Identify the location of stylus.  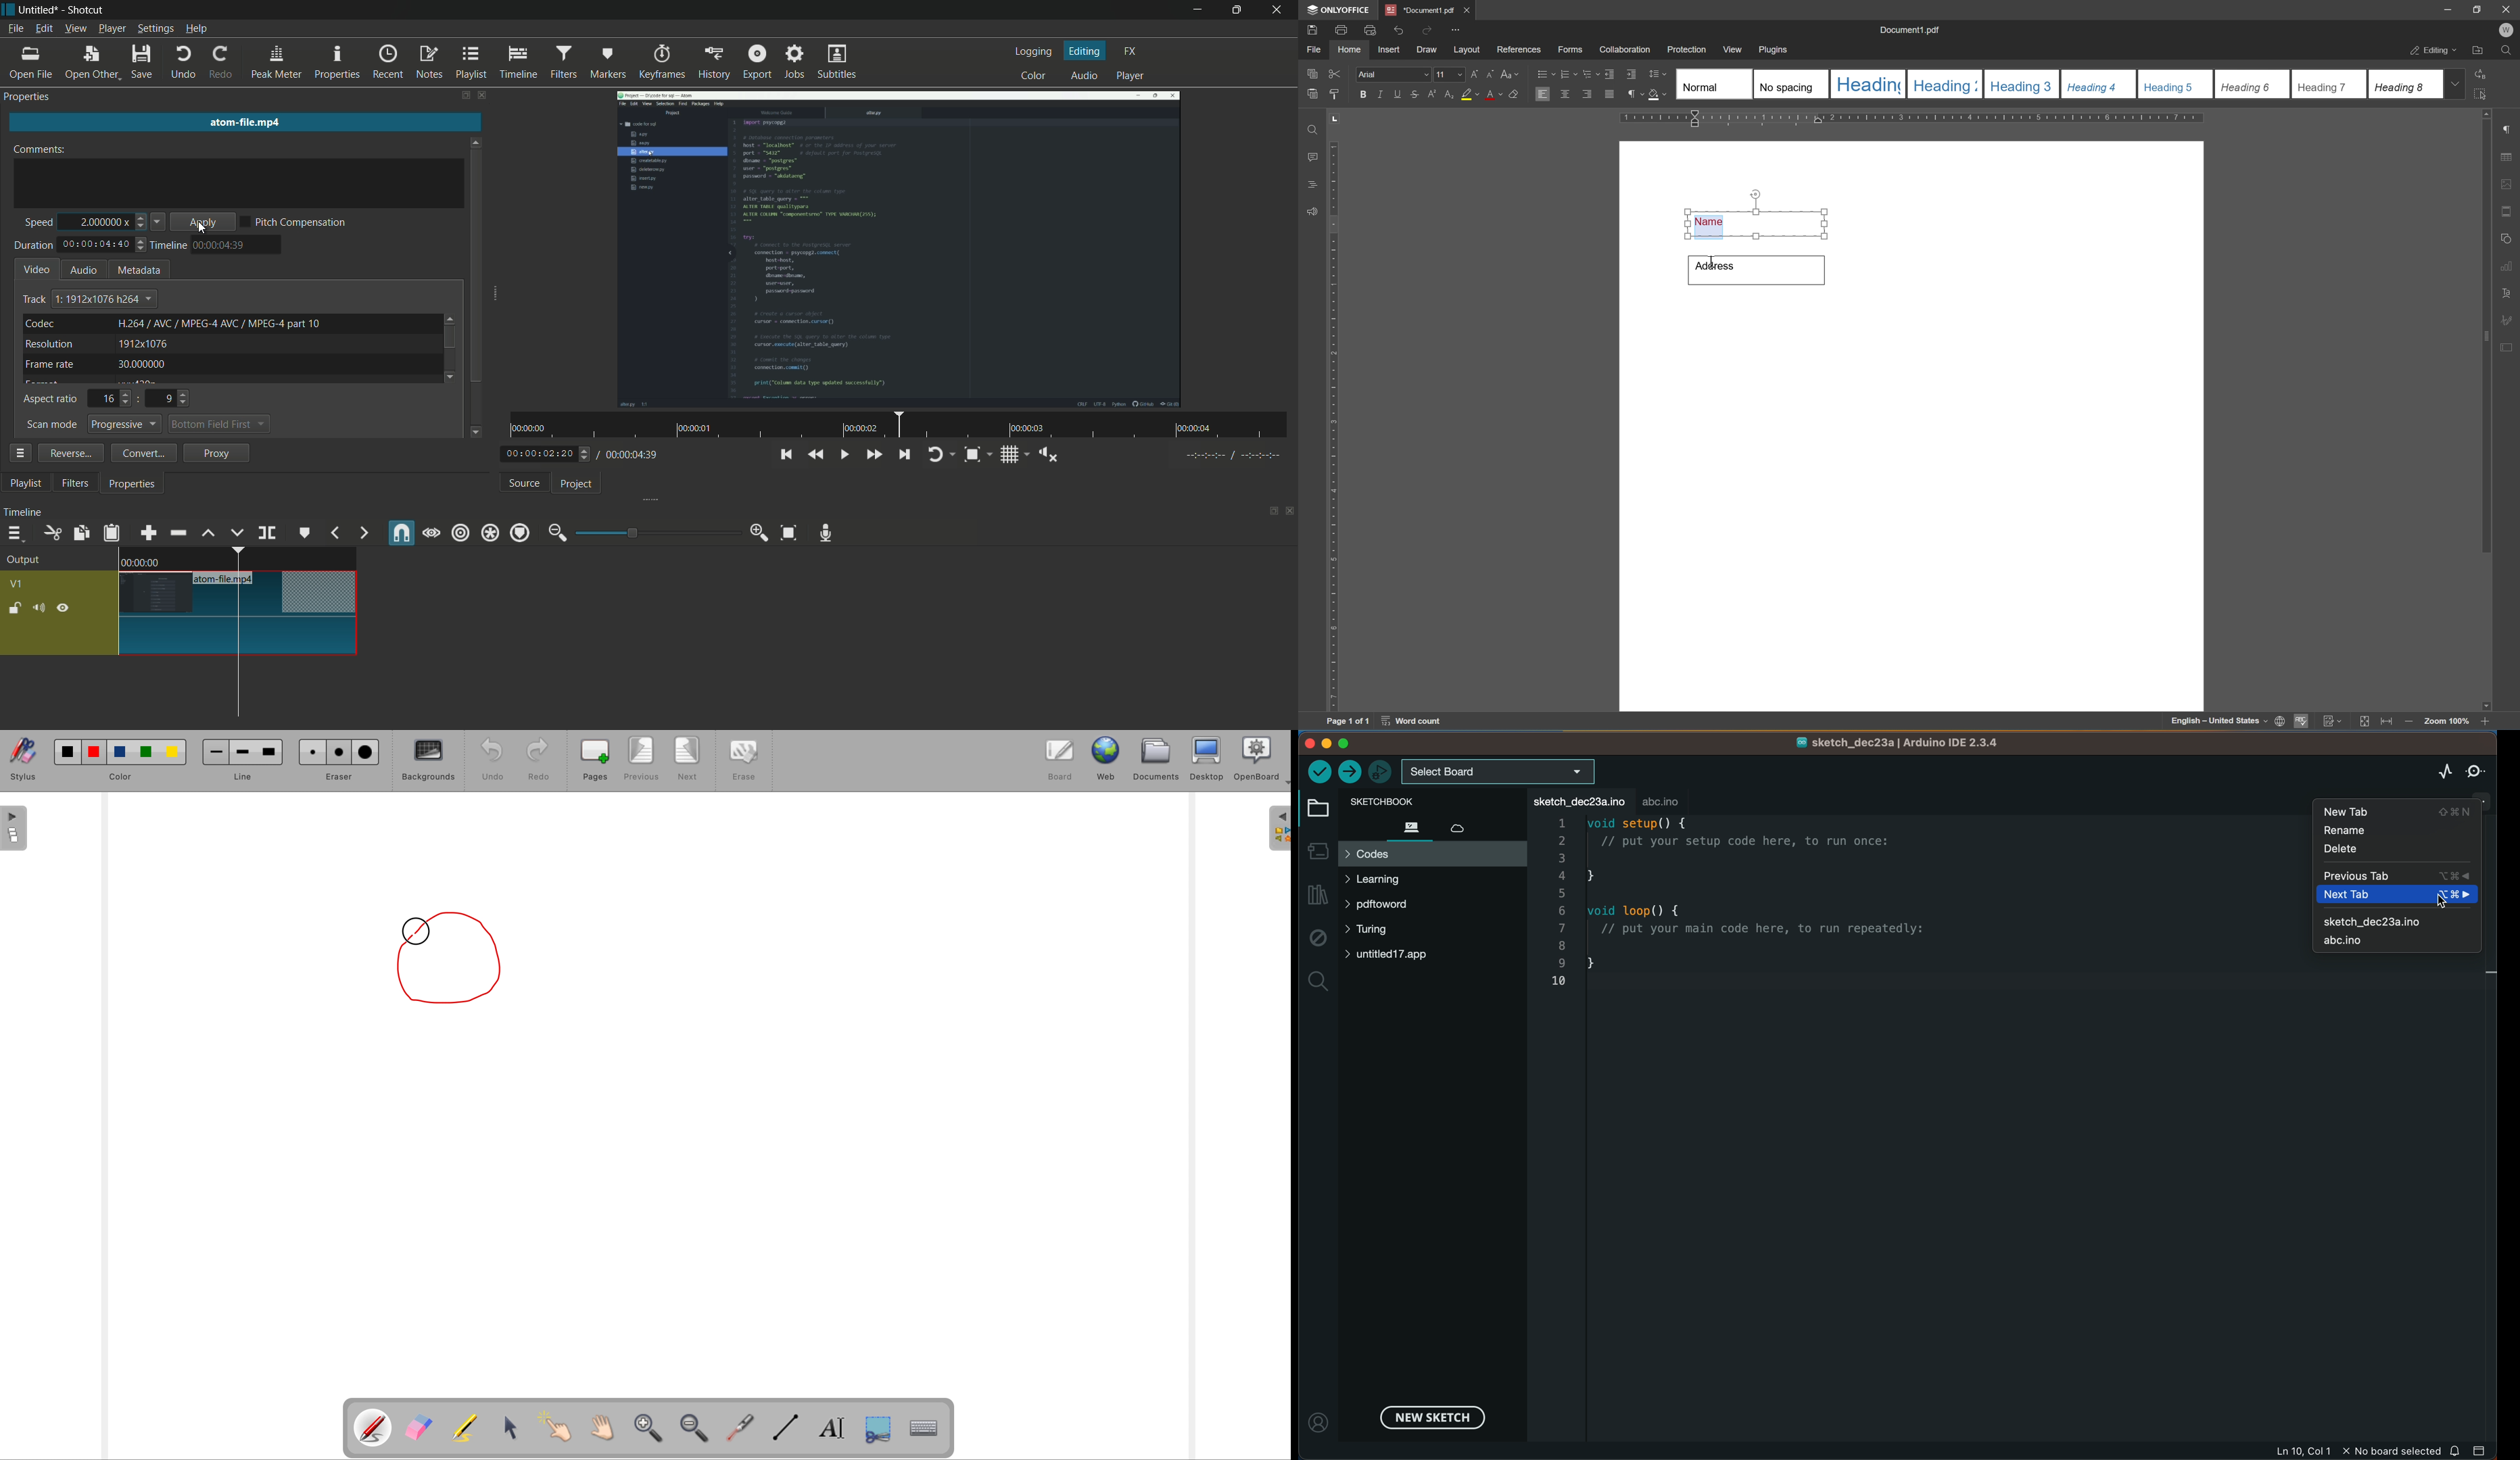
(27, 759).